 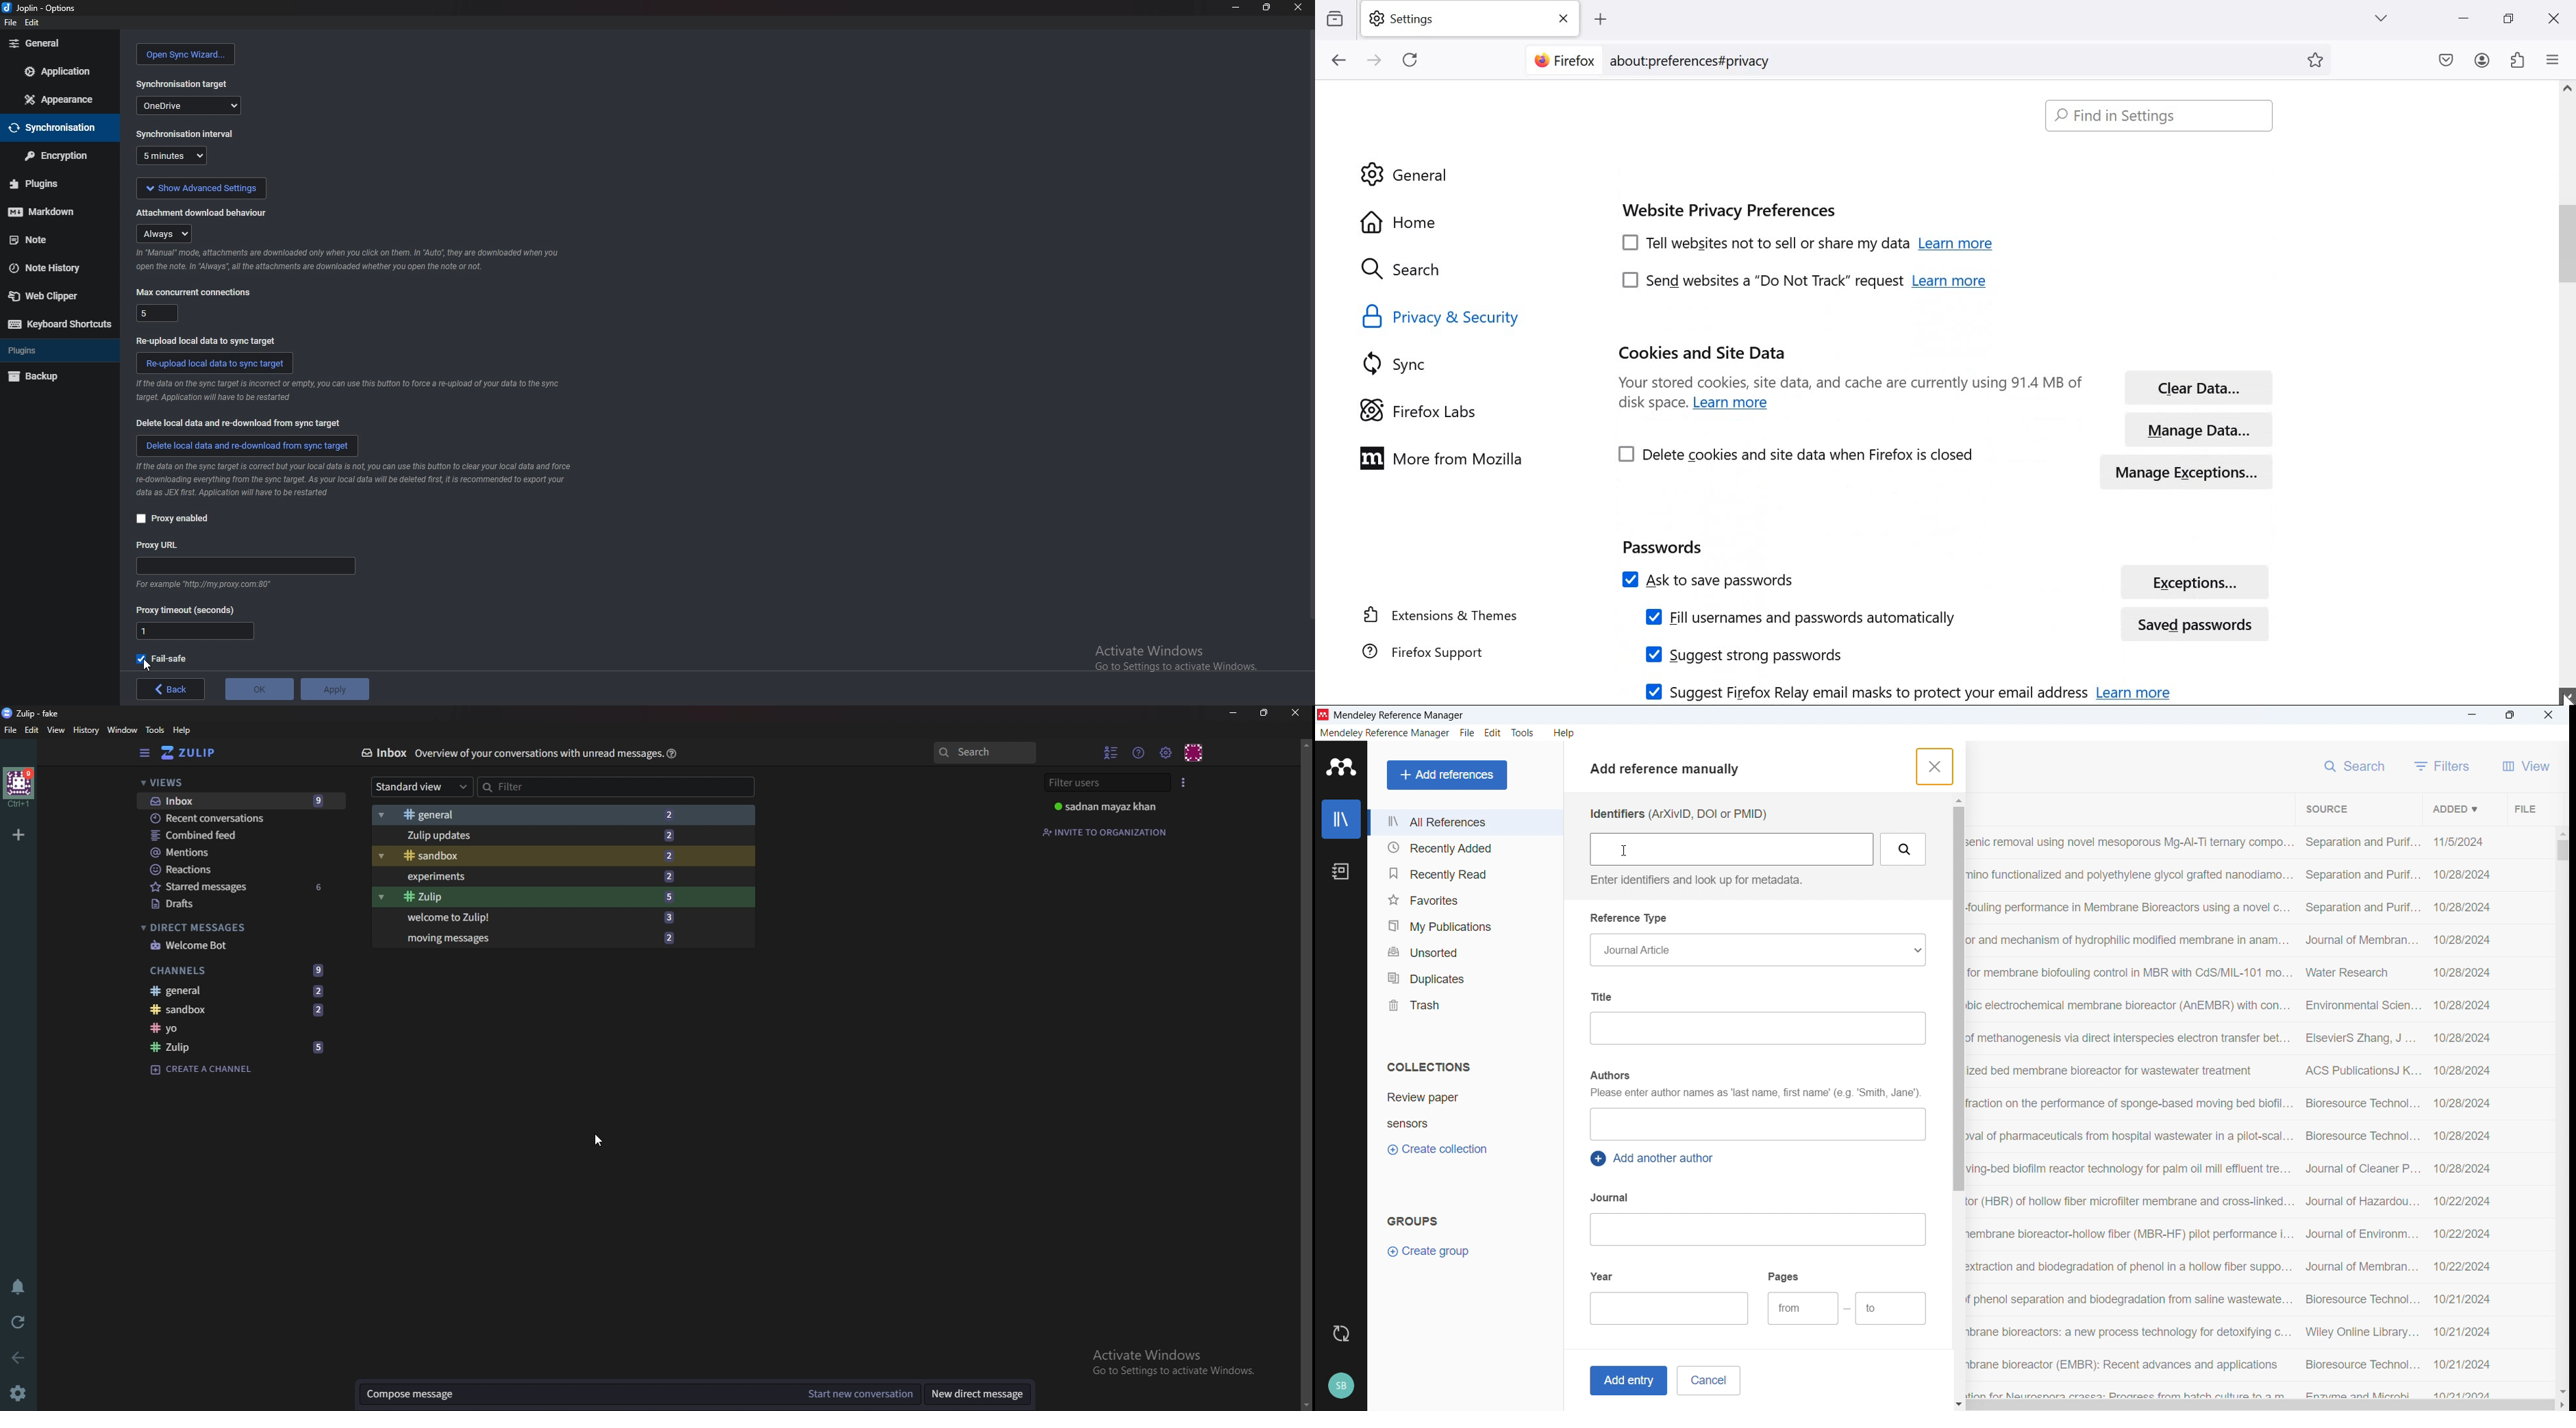 What do you see at coordinates (245, 566) in the screenshot?
I see `proxy url` at bounding box center [245, 566].